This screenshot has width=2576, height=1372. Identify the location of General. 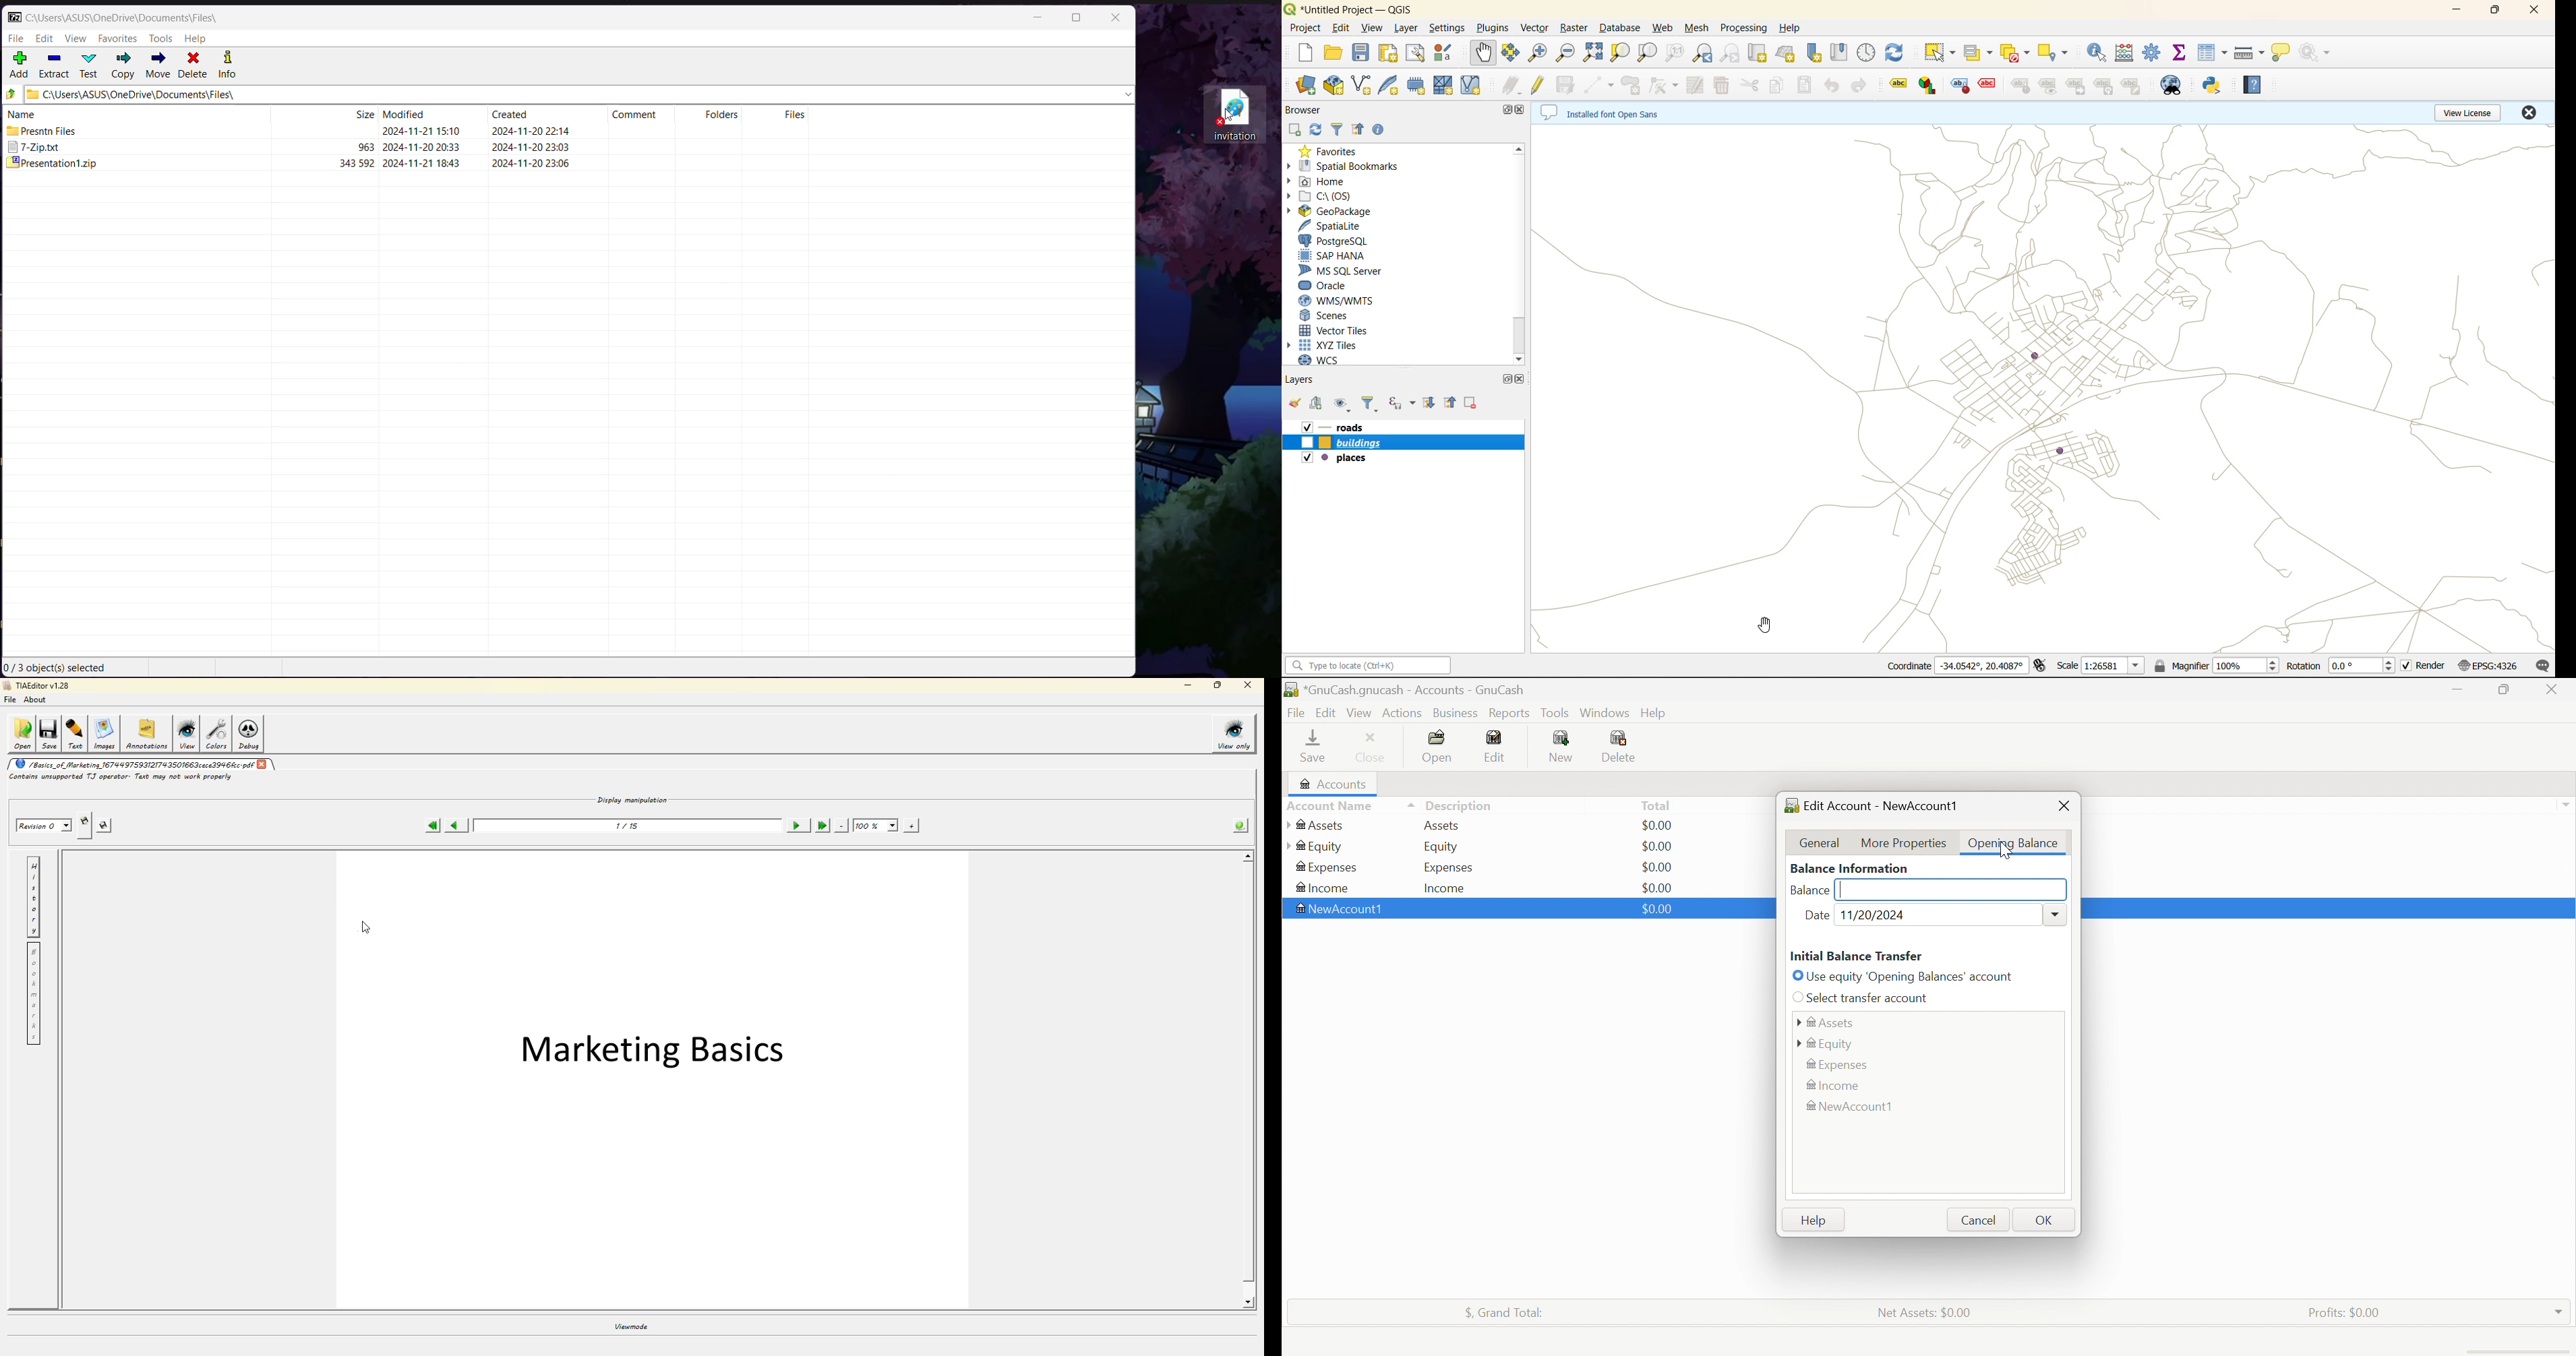
(1822, 842).